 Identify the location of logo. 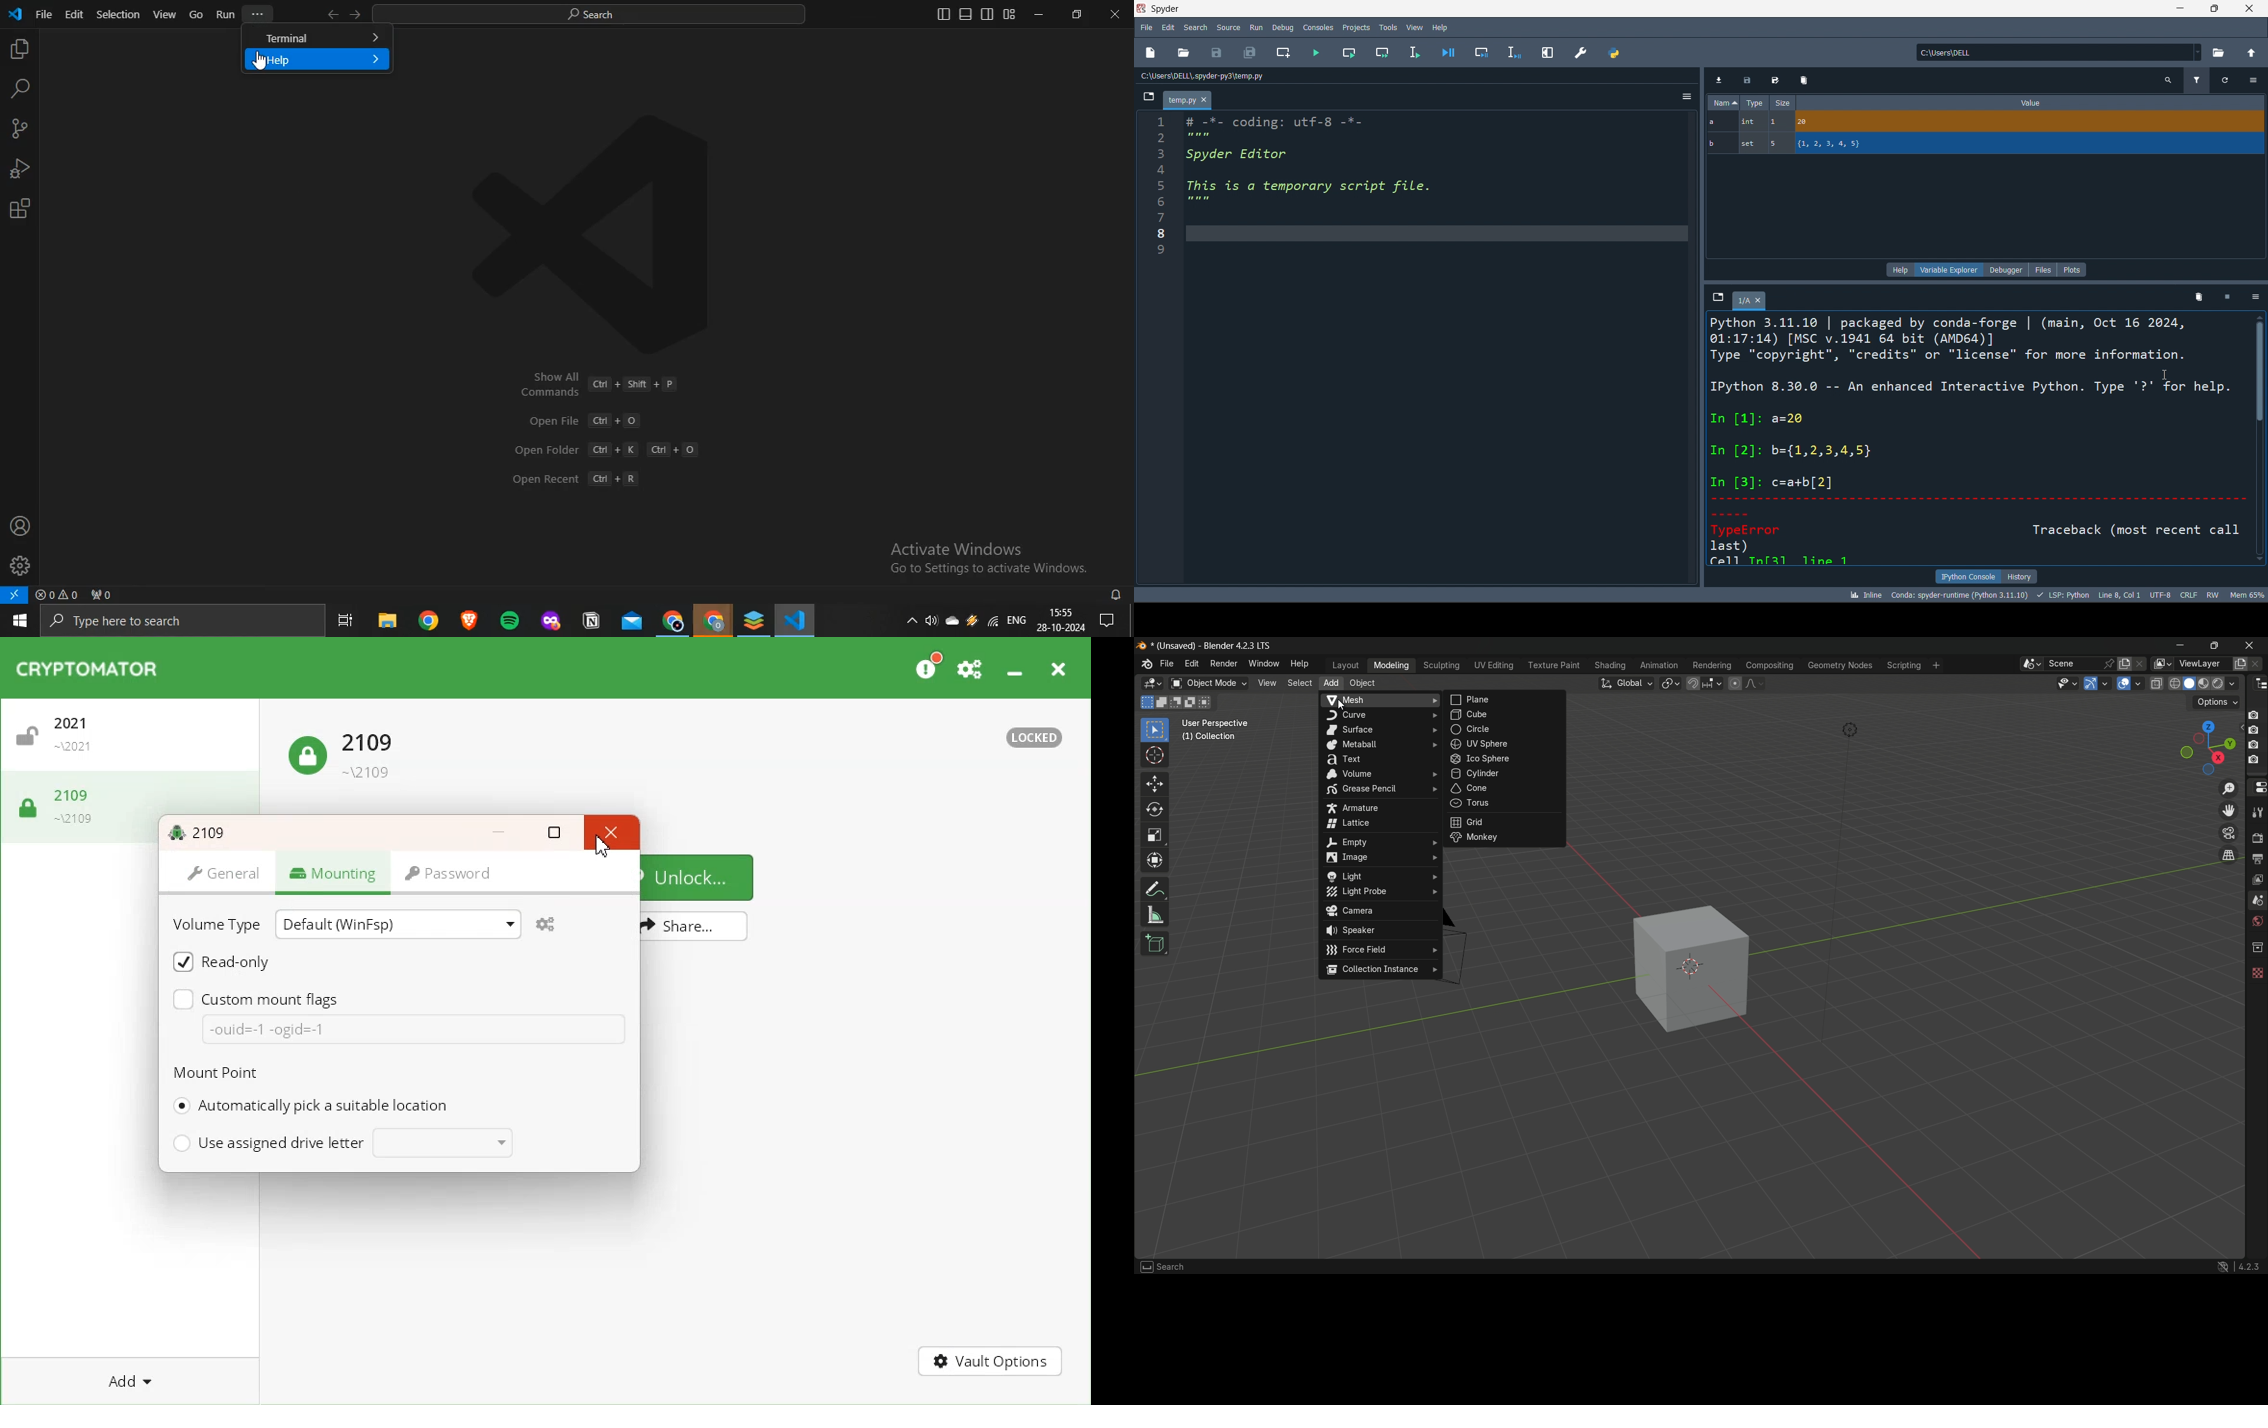
(1145, 664).